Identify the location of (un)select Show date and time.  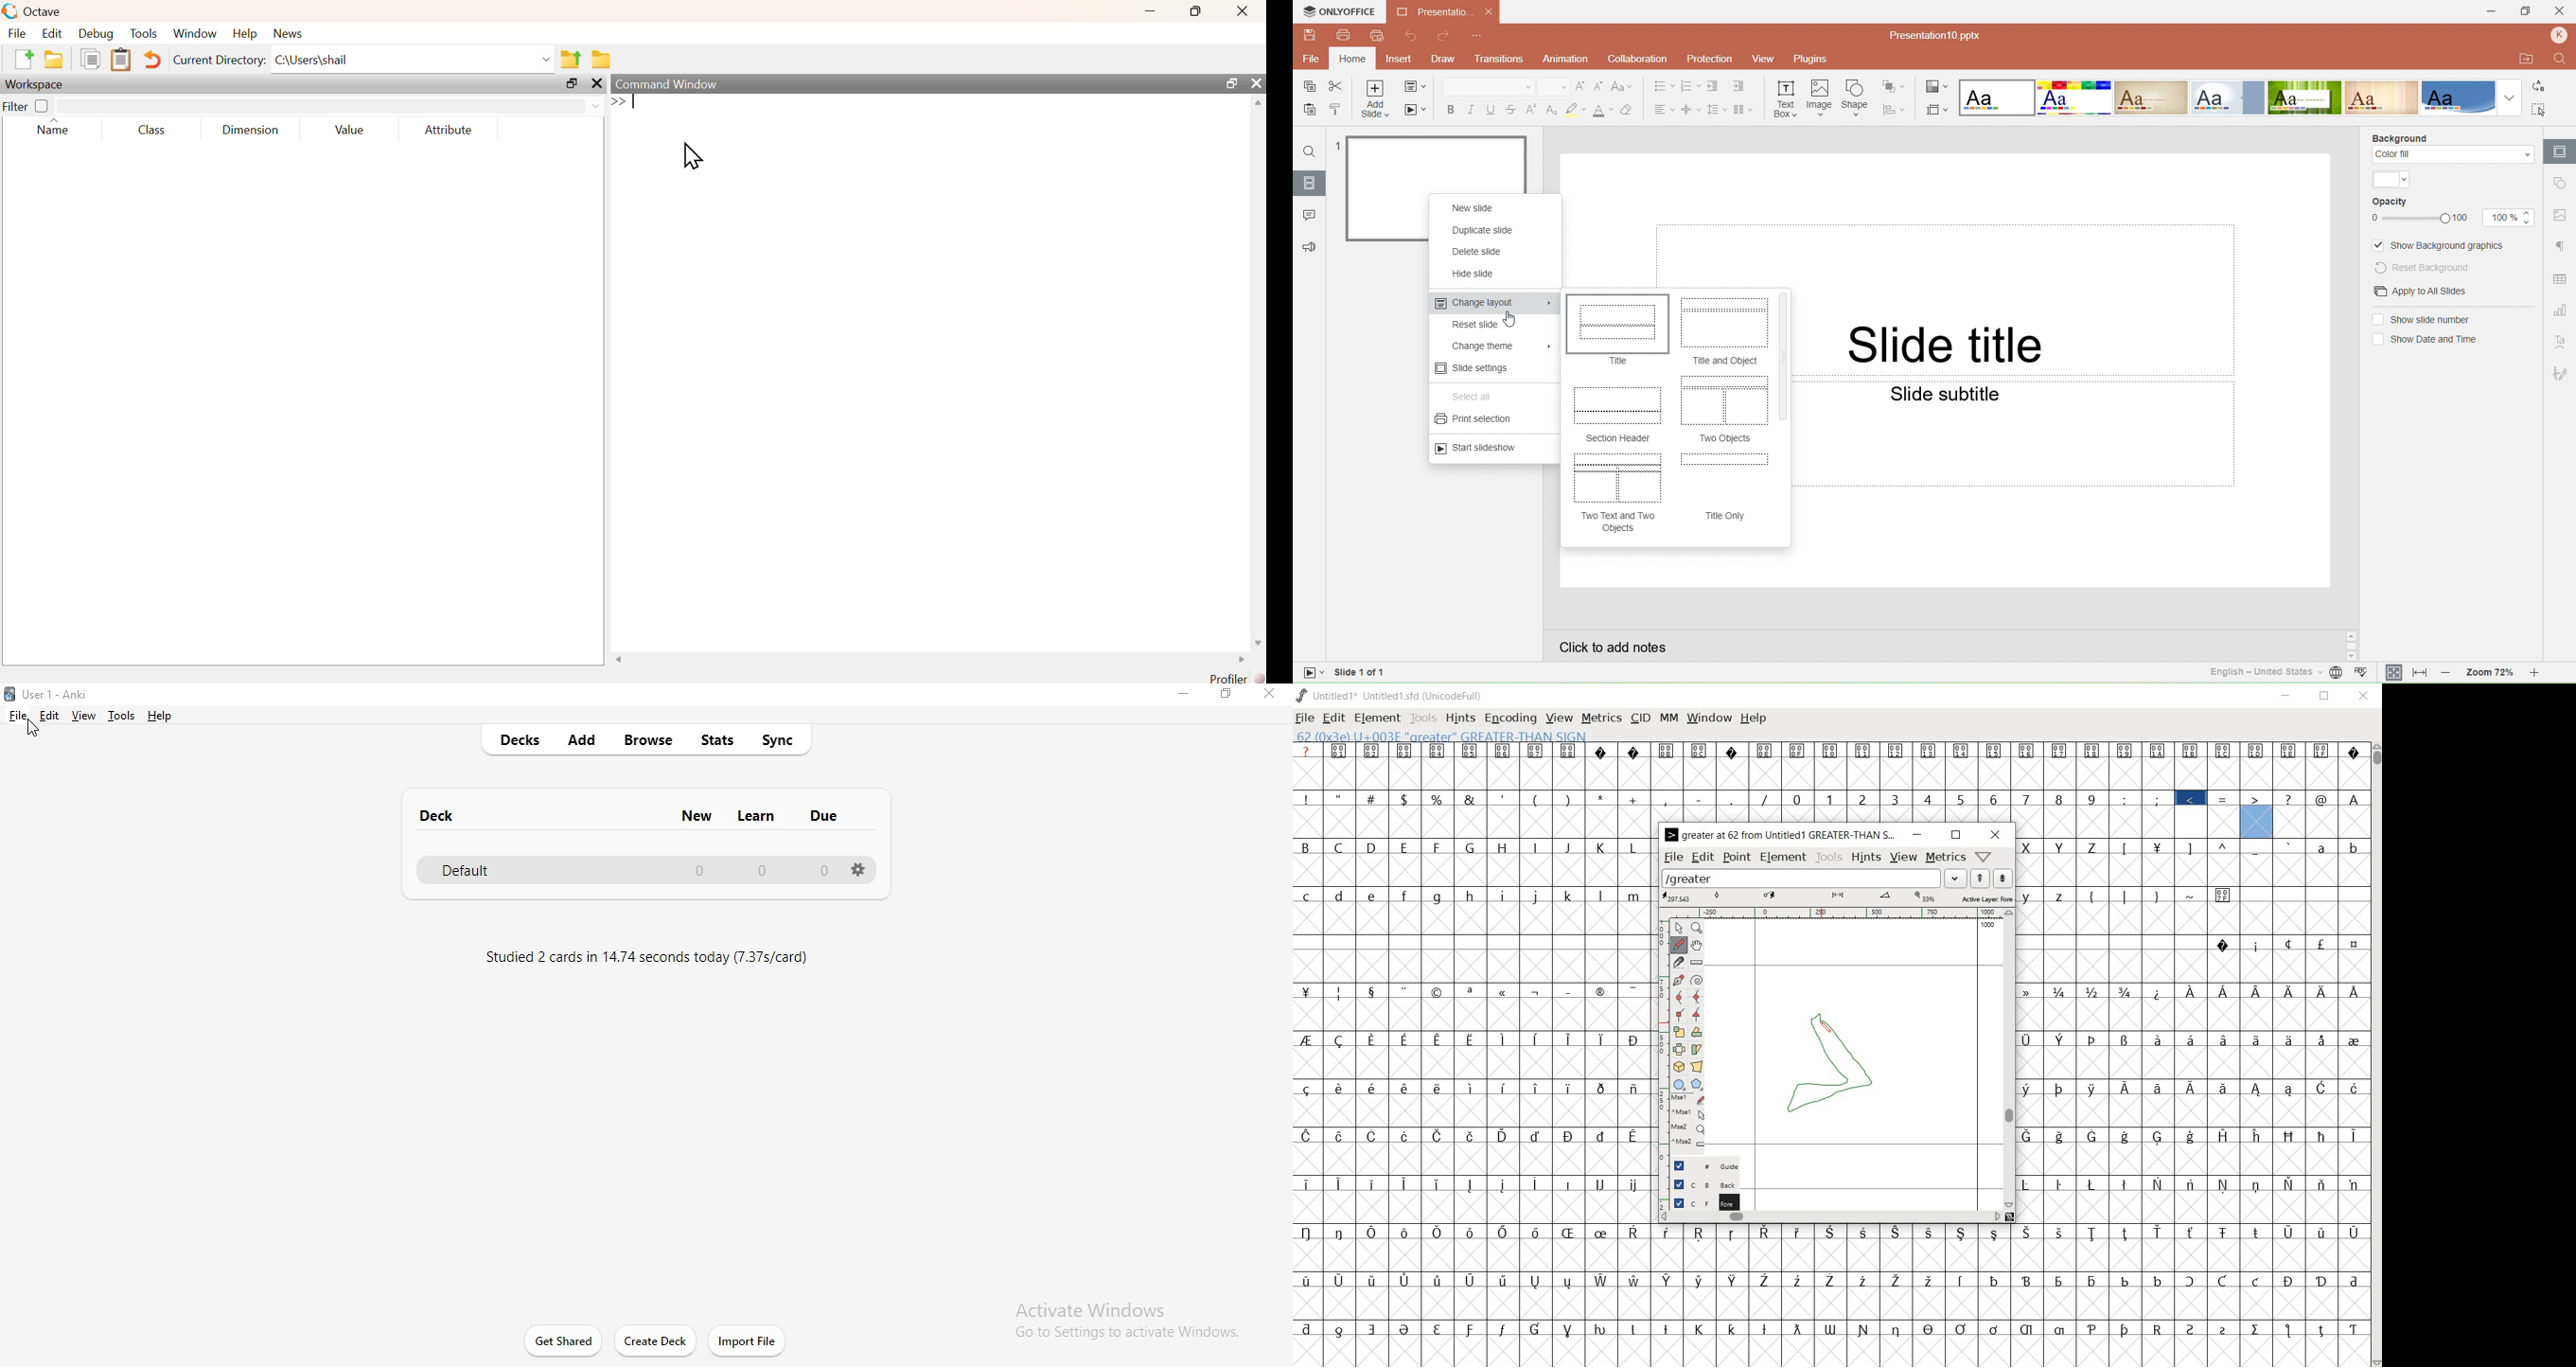
(2423, 340).